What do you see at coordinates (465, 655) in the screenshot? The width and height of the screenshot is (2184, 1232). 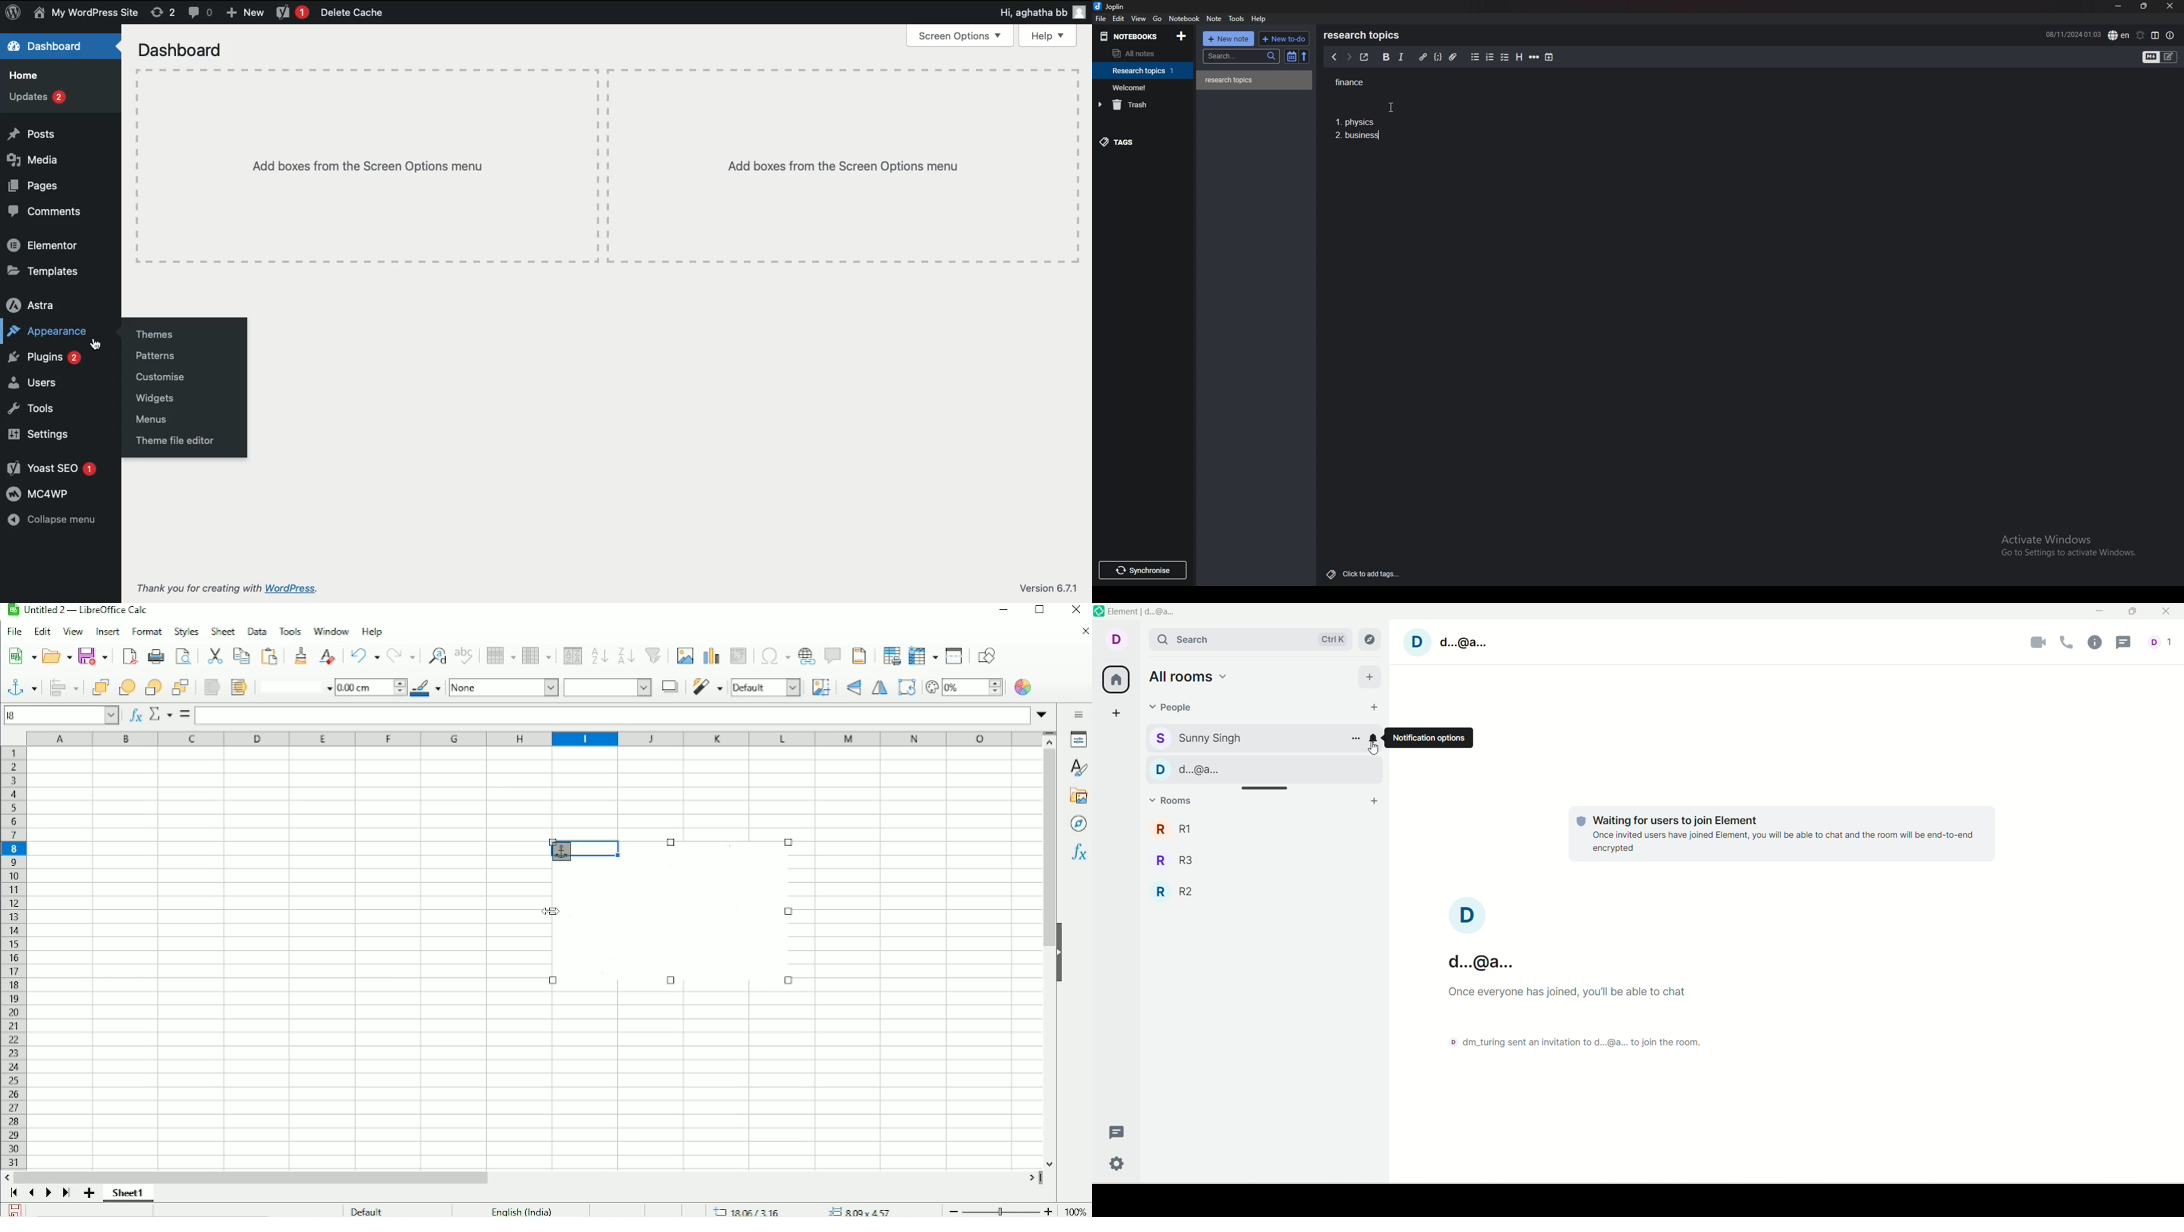 I see `Spell check` at bounding box center [465, 655].